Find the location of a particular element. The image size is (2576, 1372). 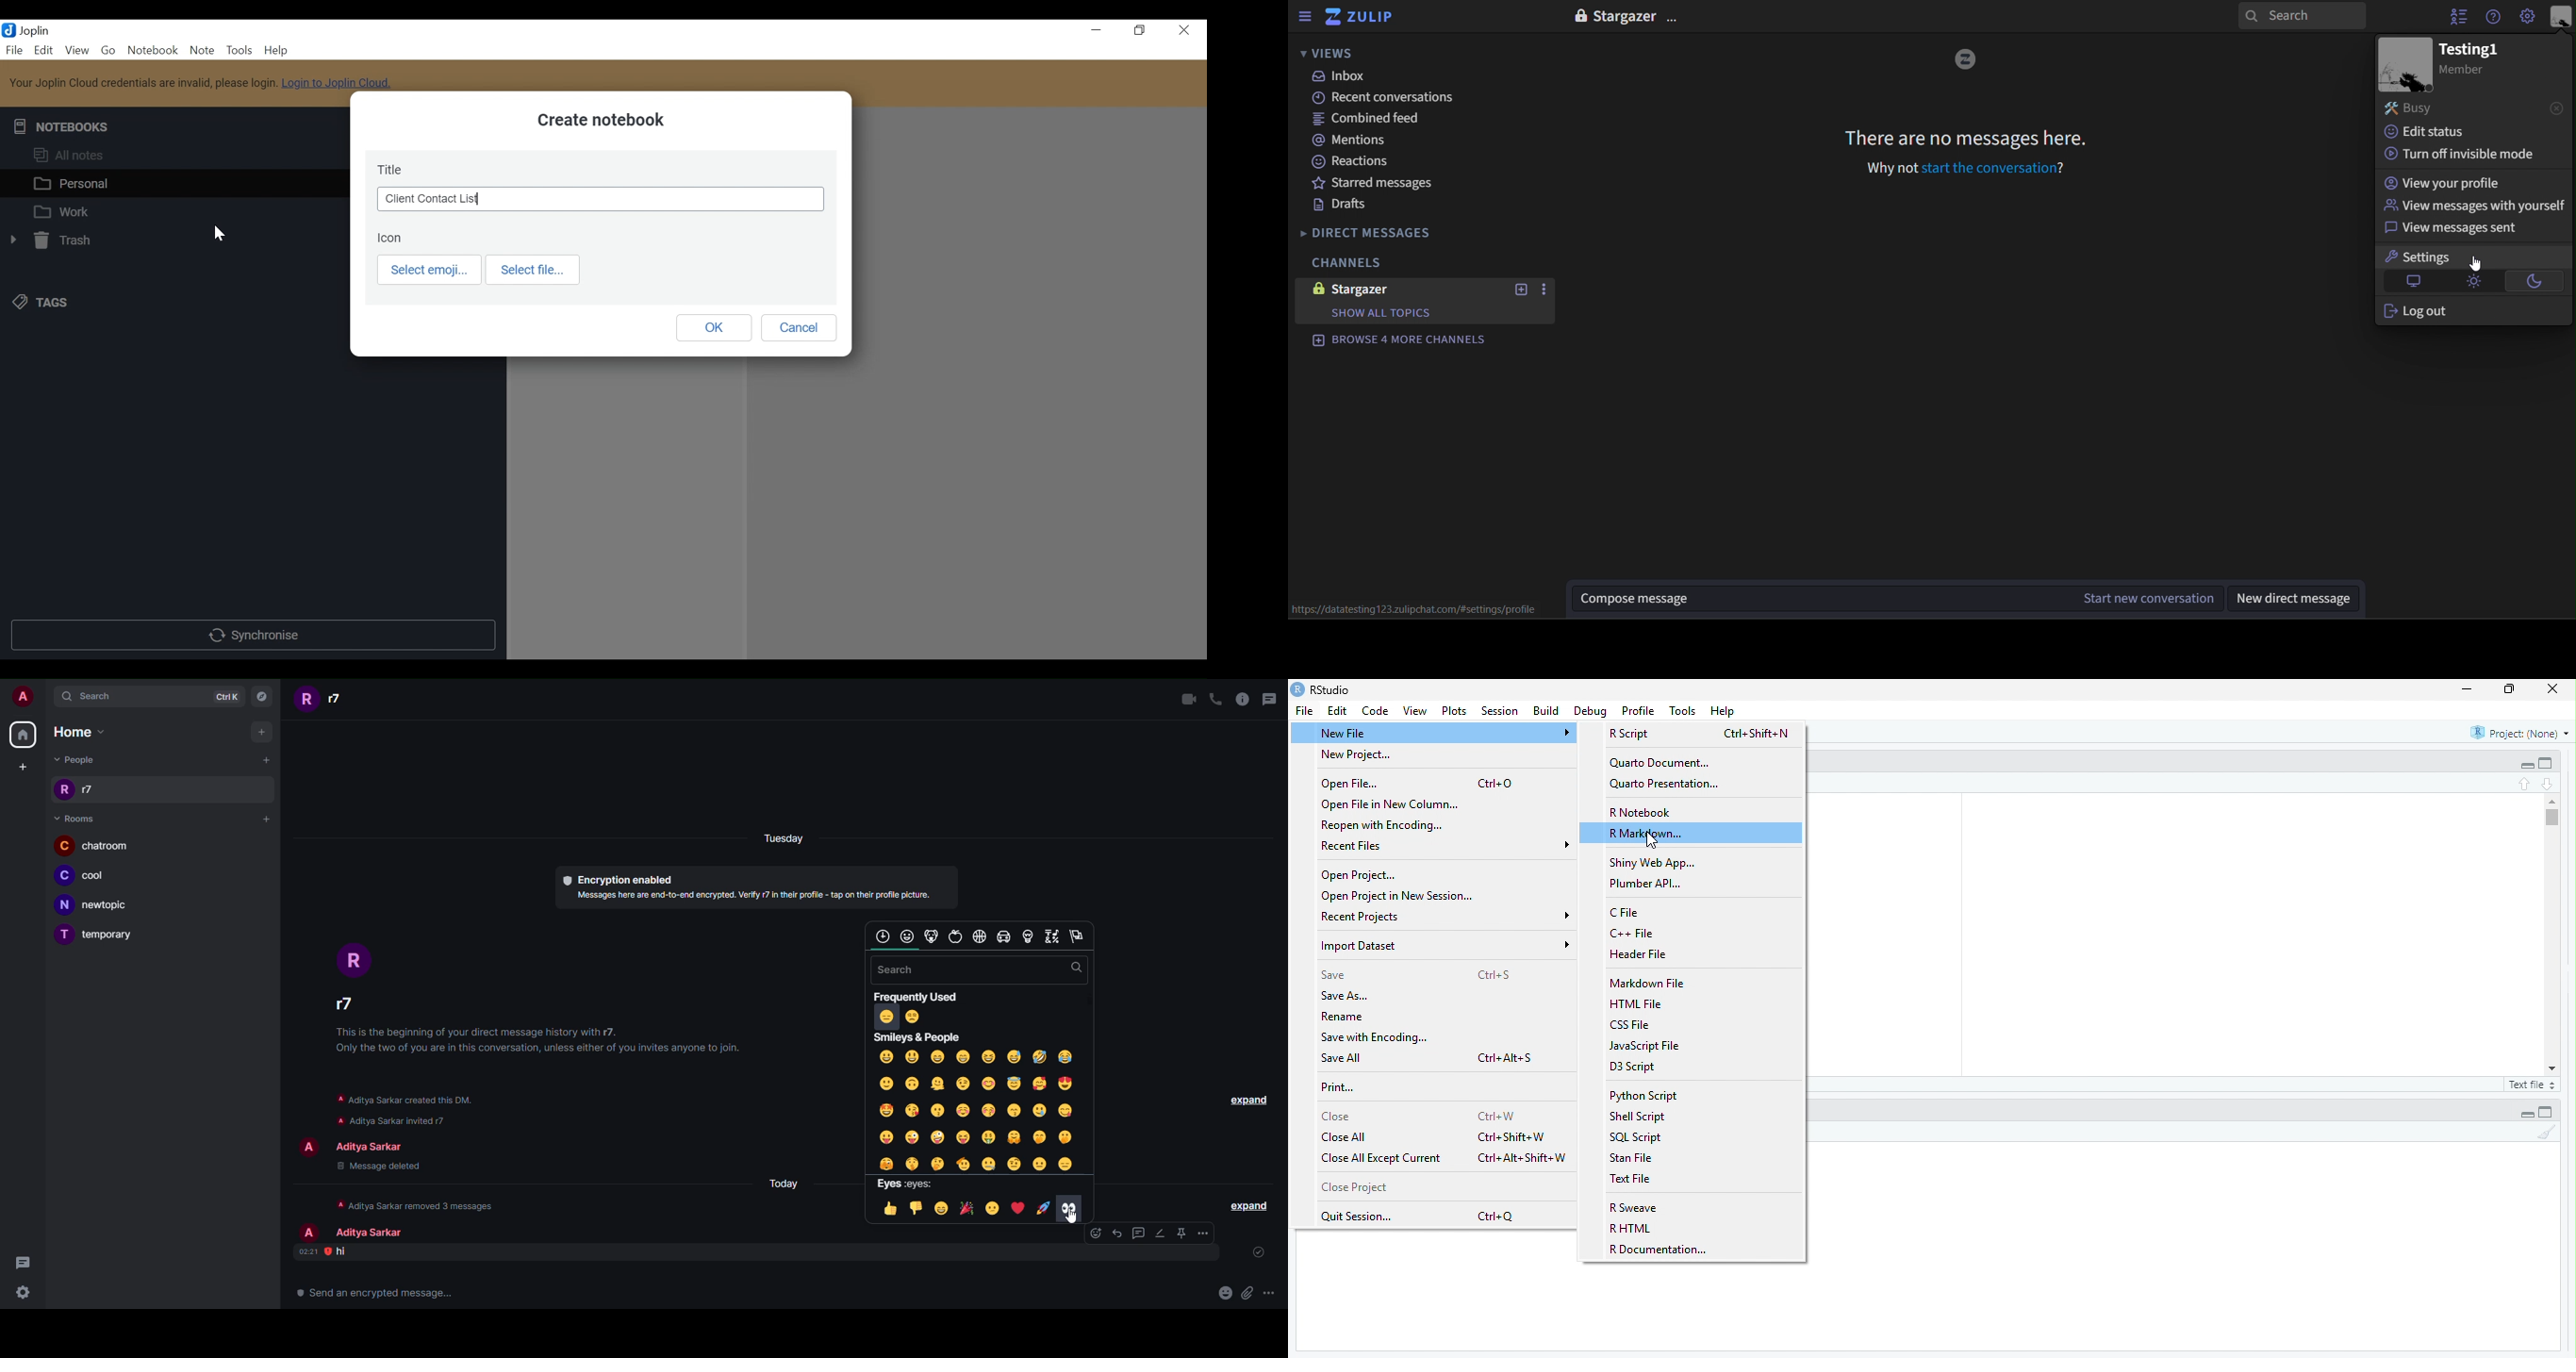

info is located at coordinates (402, 1099).